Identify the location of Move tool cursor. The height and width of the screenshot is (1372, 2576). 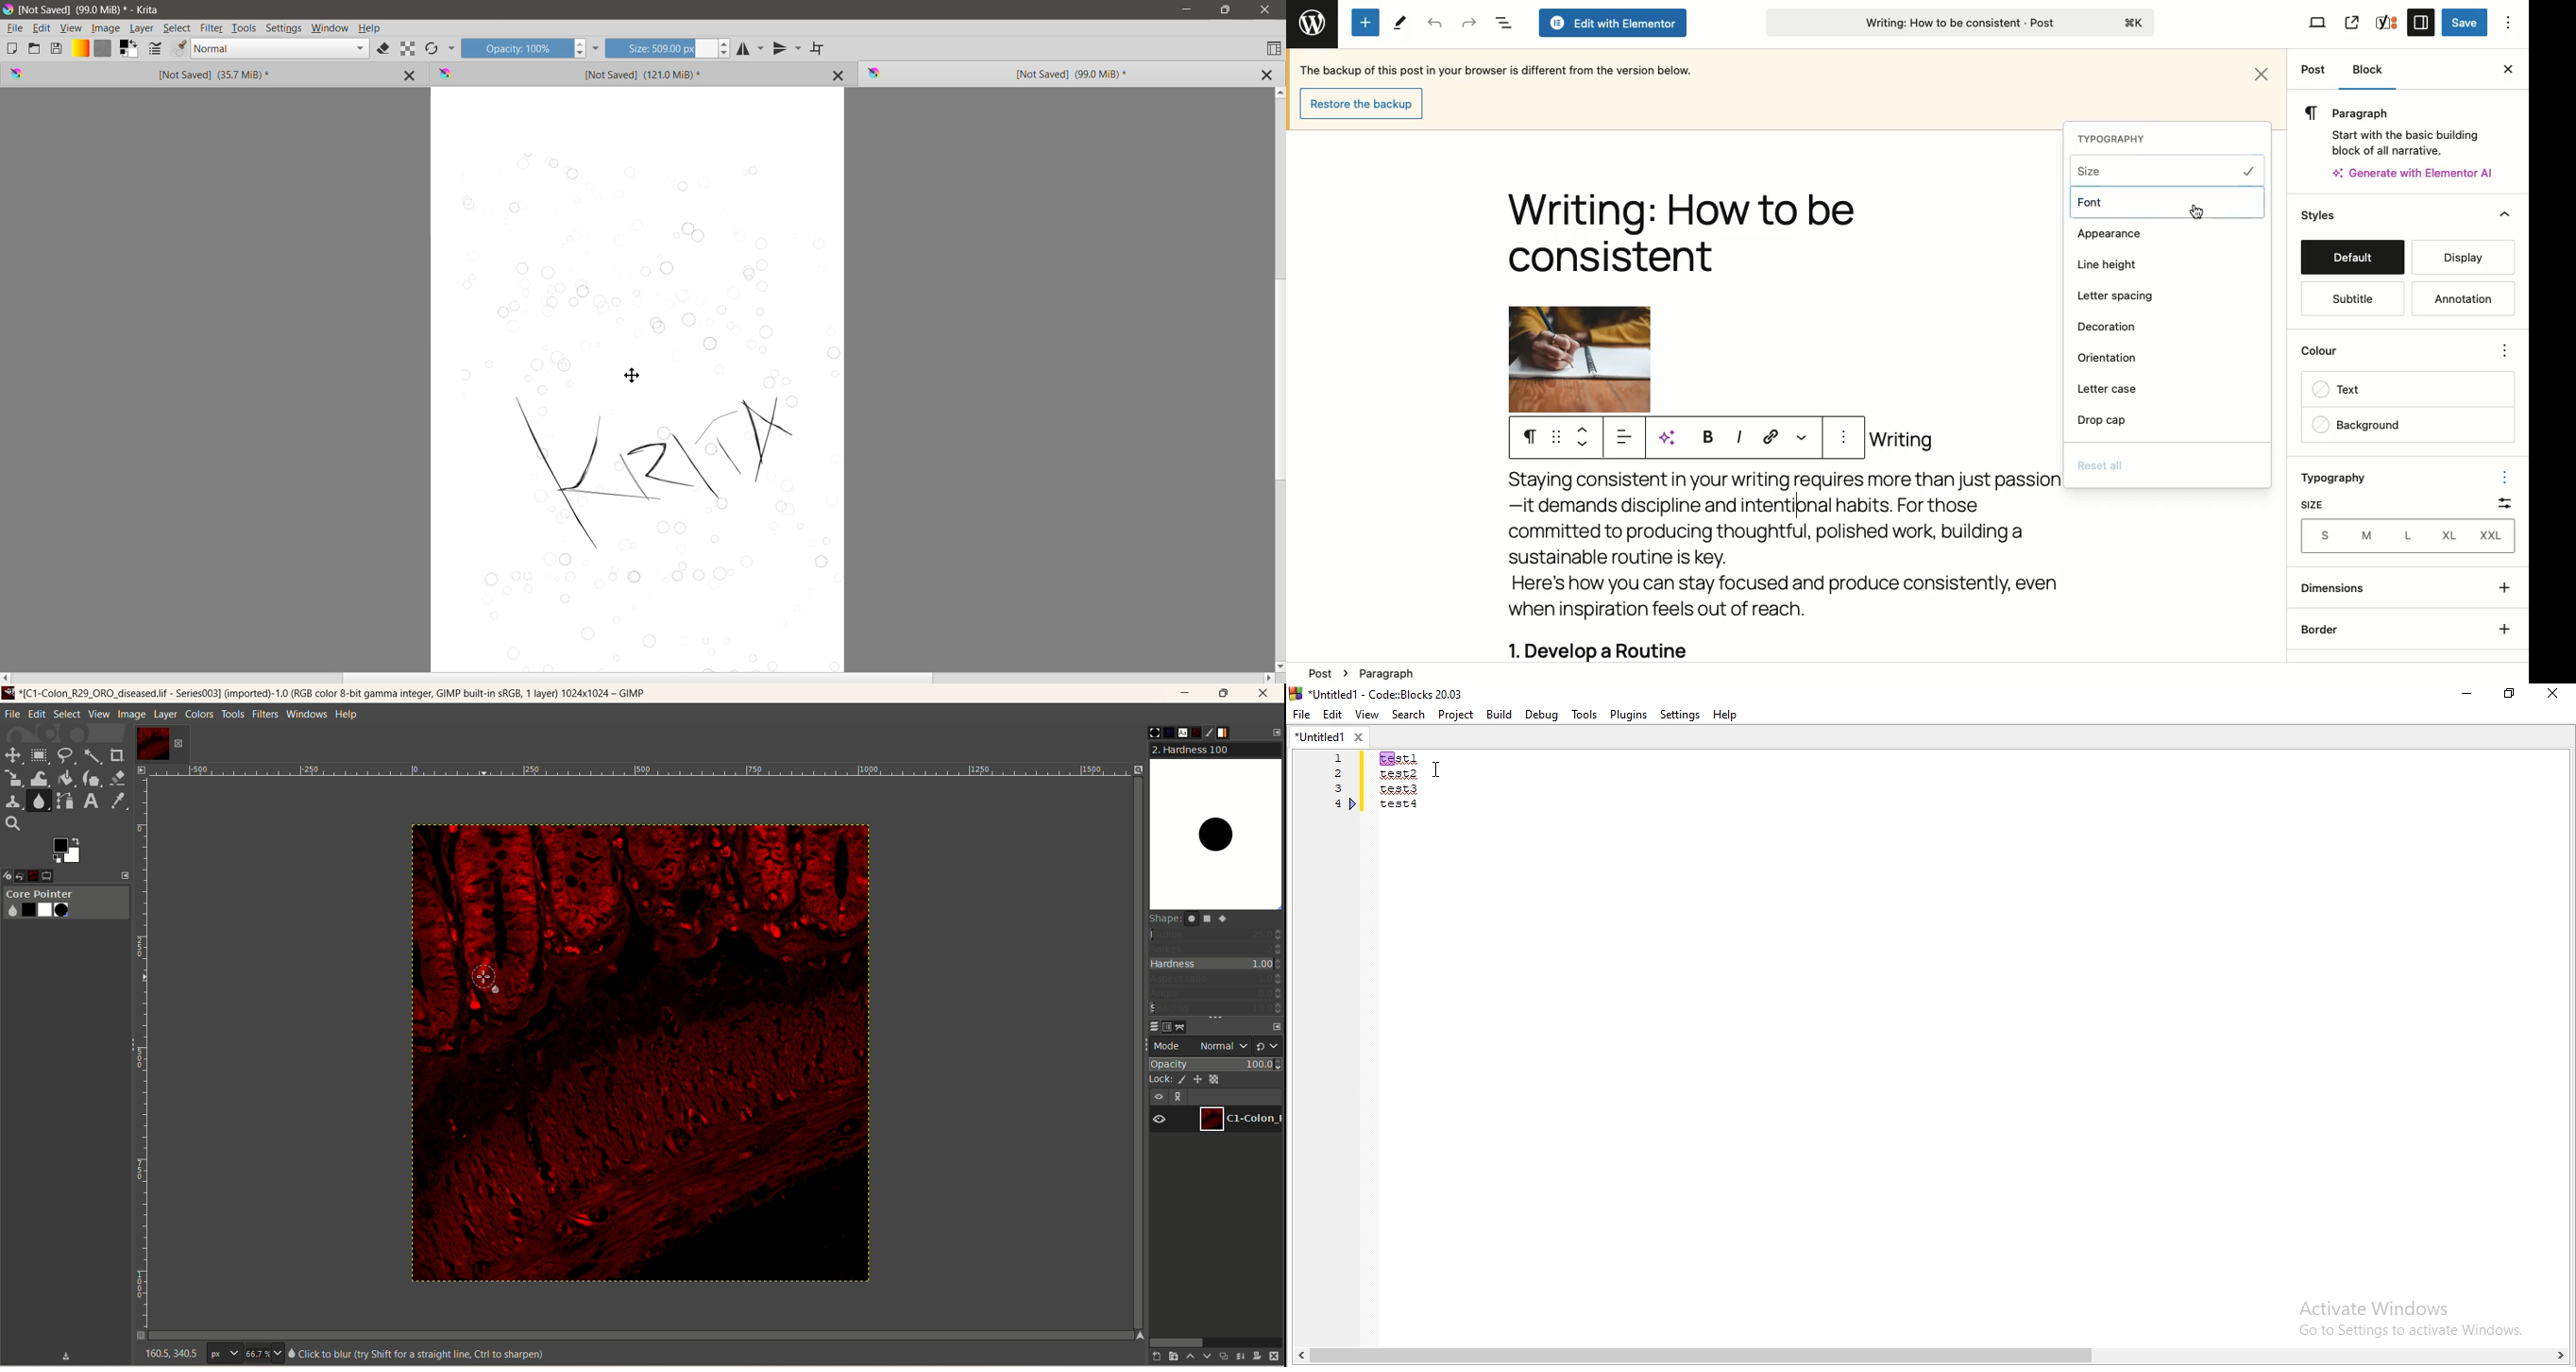
(633, 375).